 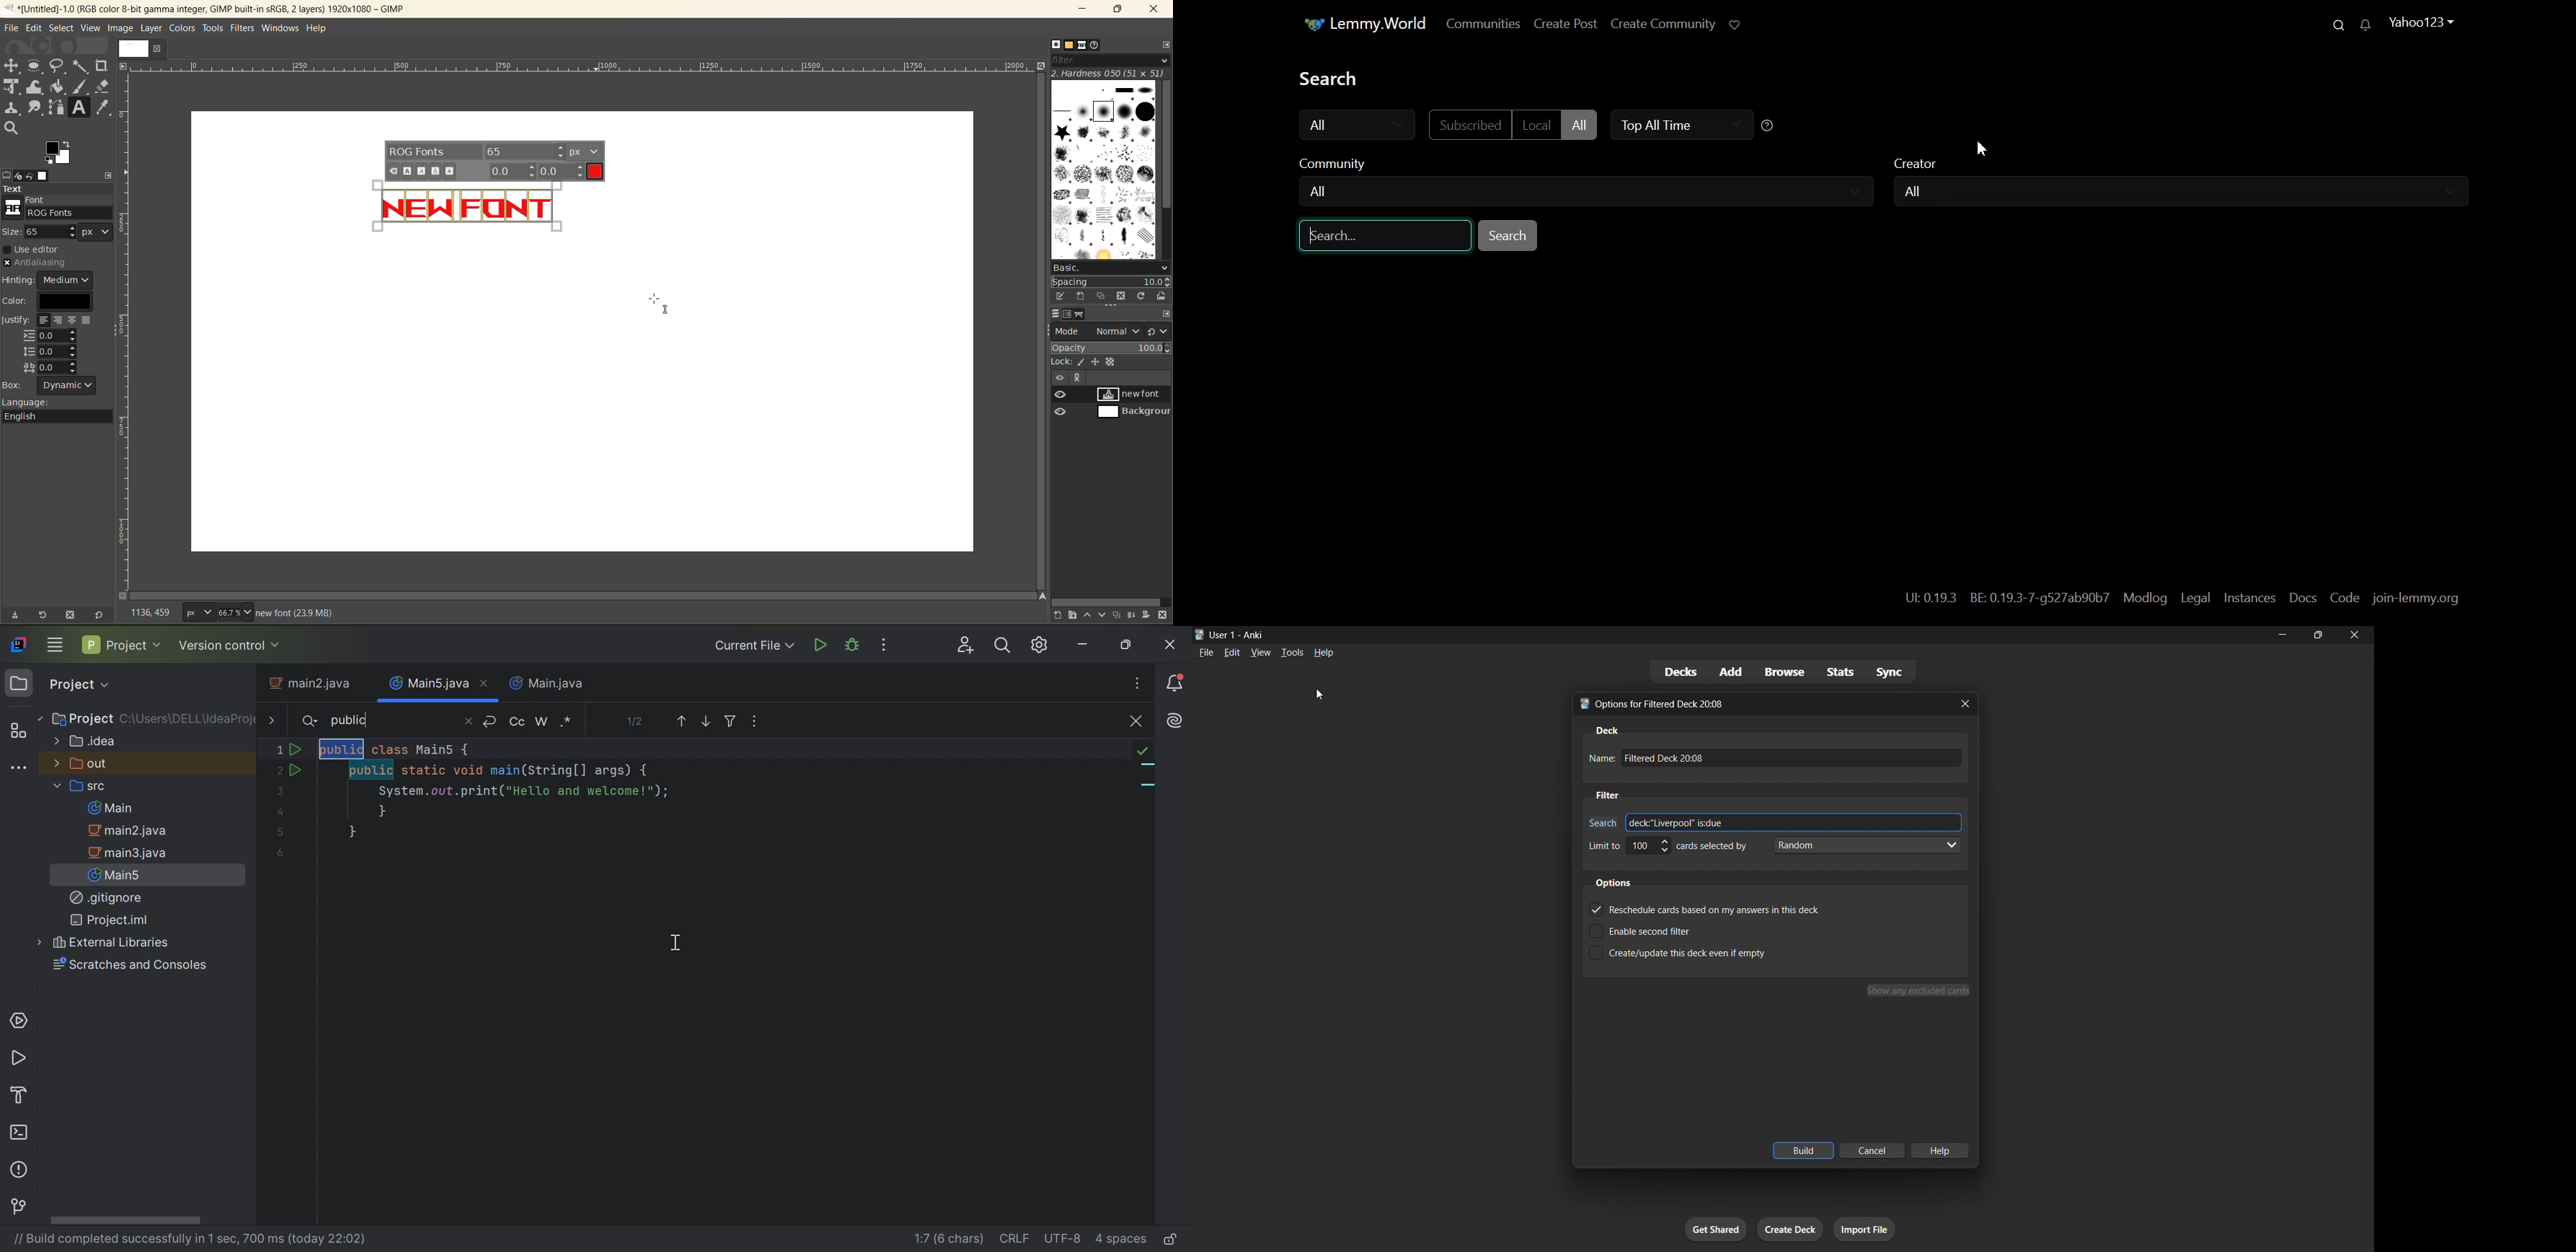 What do you see at coordinates (127, 295) in the screenshot?
I see `scale` at bounding box center [127, 295].